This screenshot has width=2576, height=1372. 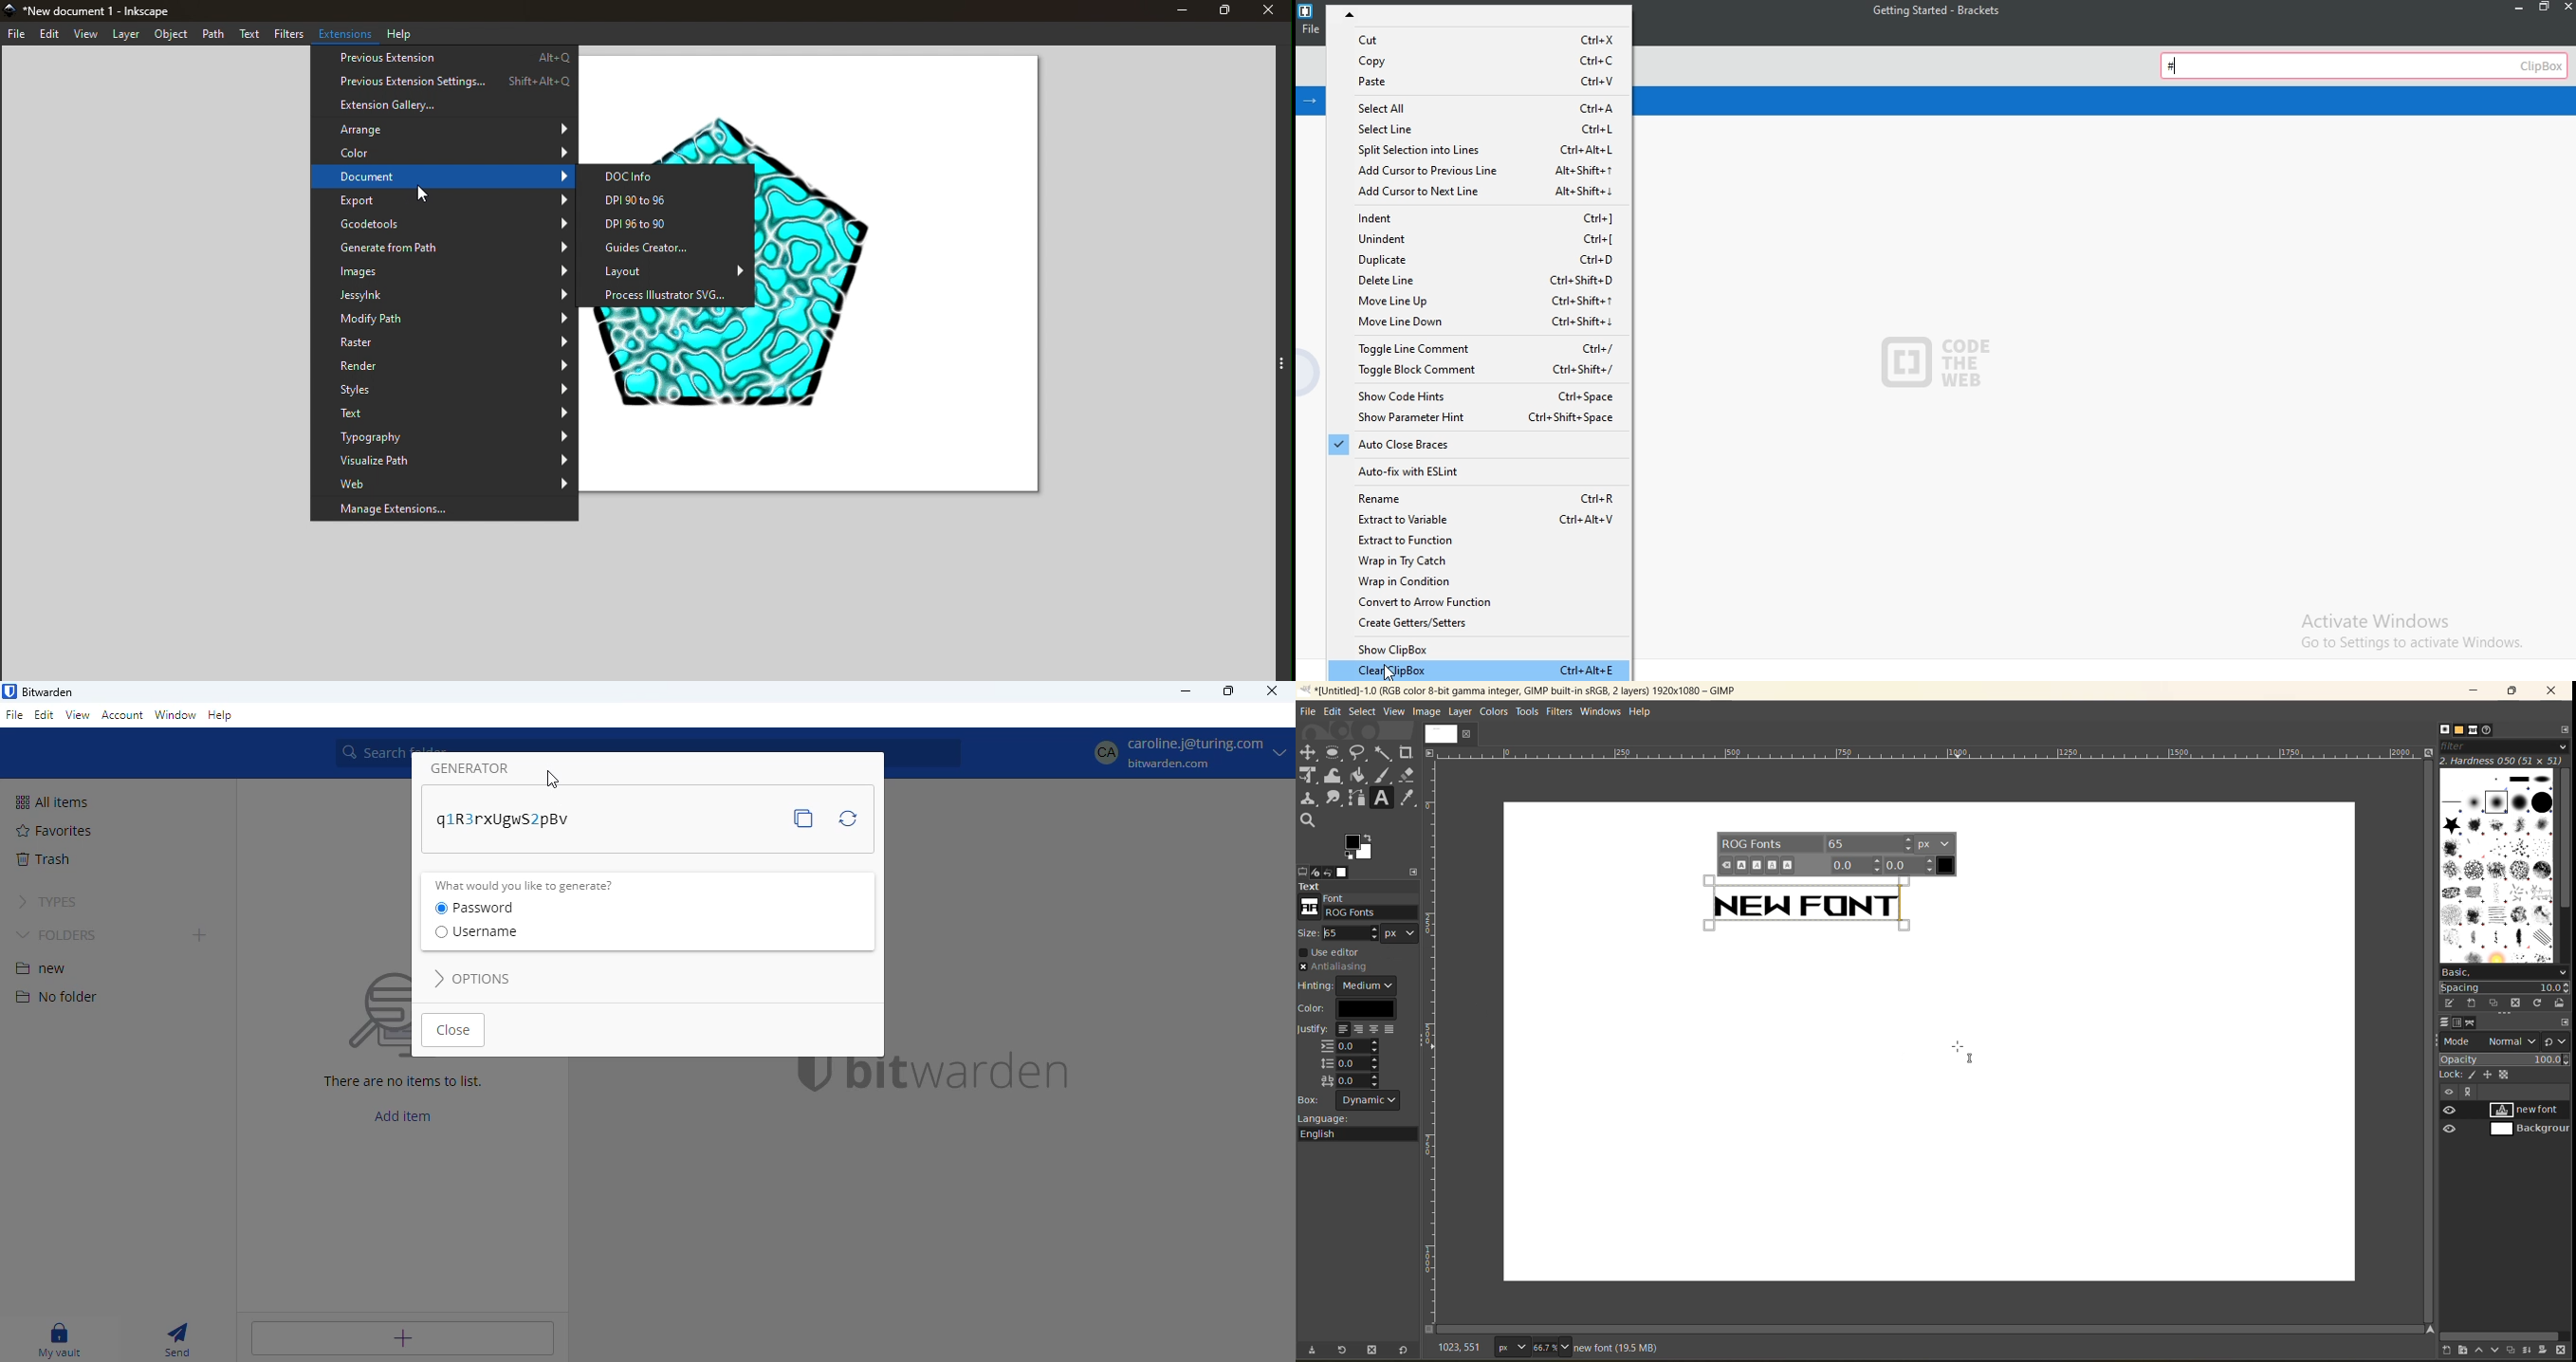 What do you see at coordinates (1484, 83) in the screenshot?
I see `Paste` at bounding box center [1484, 83].